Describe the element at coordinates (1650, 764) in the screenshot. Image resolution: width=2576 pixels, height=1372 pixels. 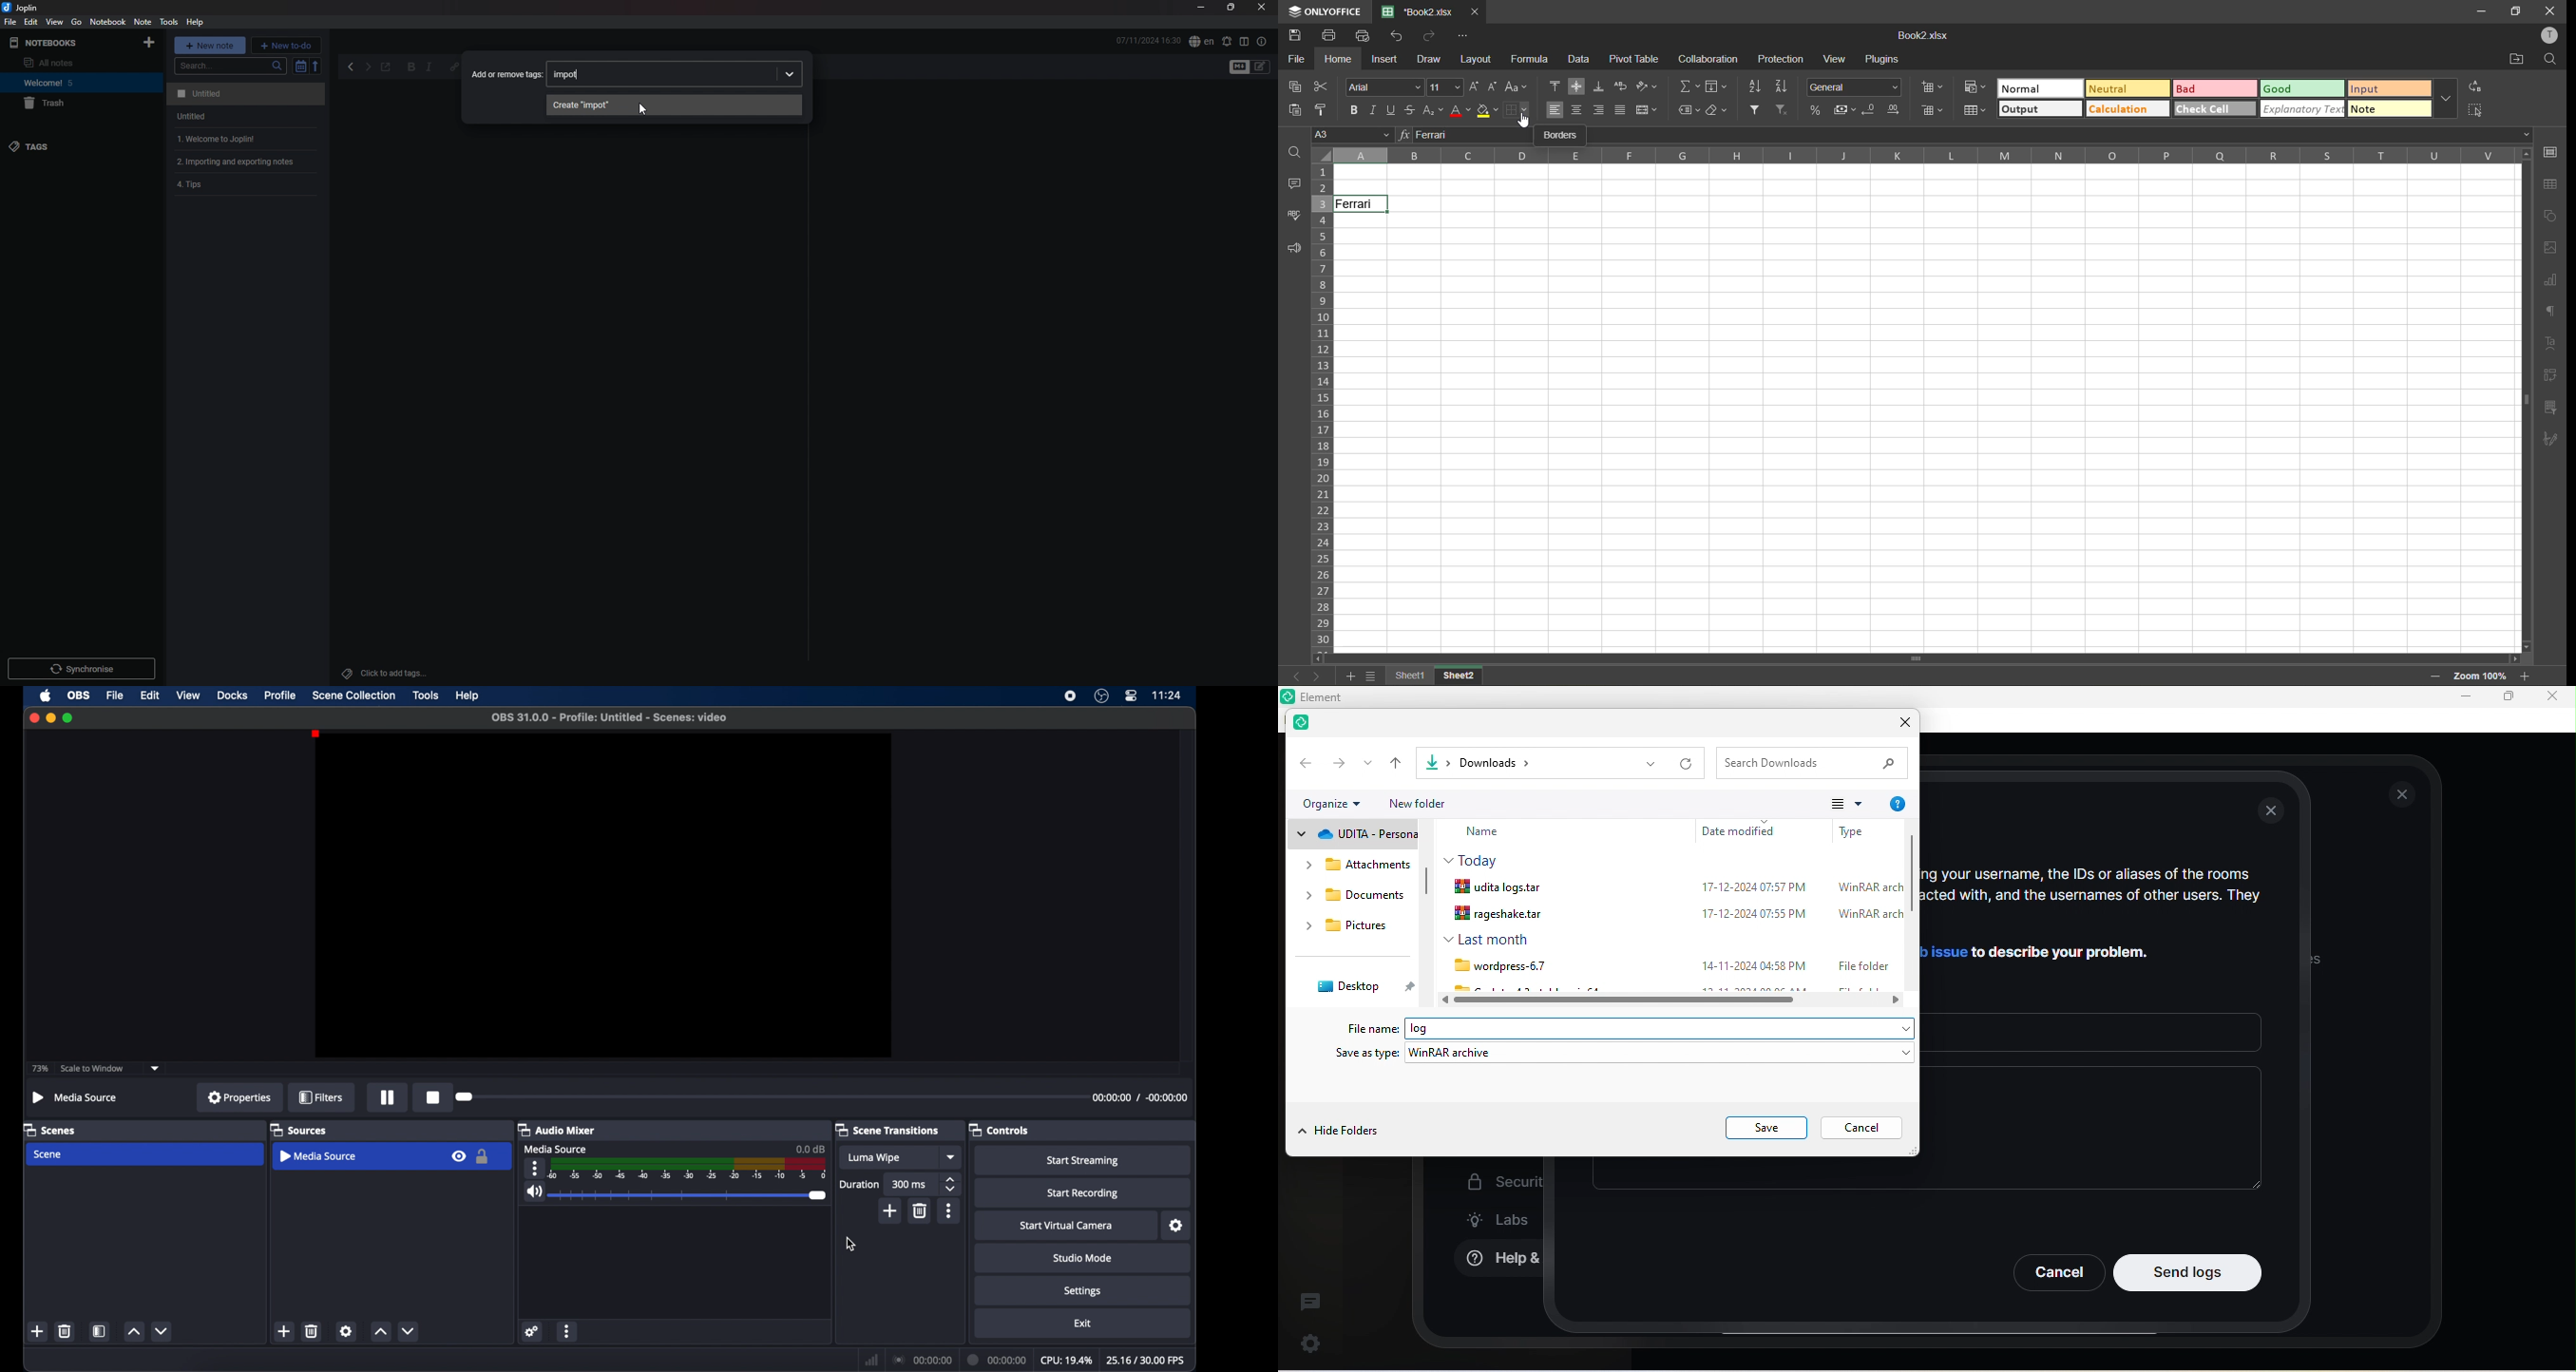
I see `drop down` at that location.